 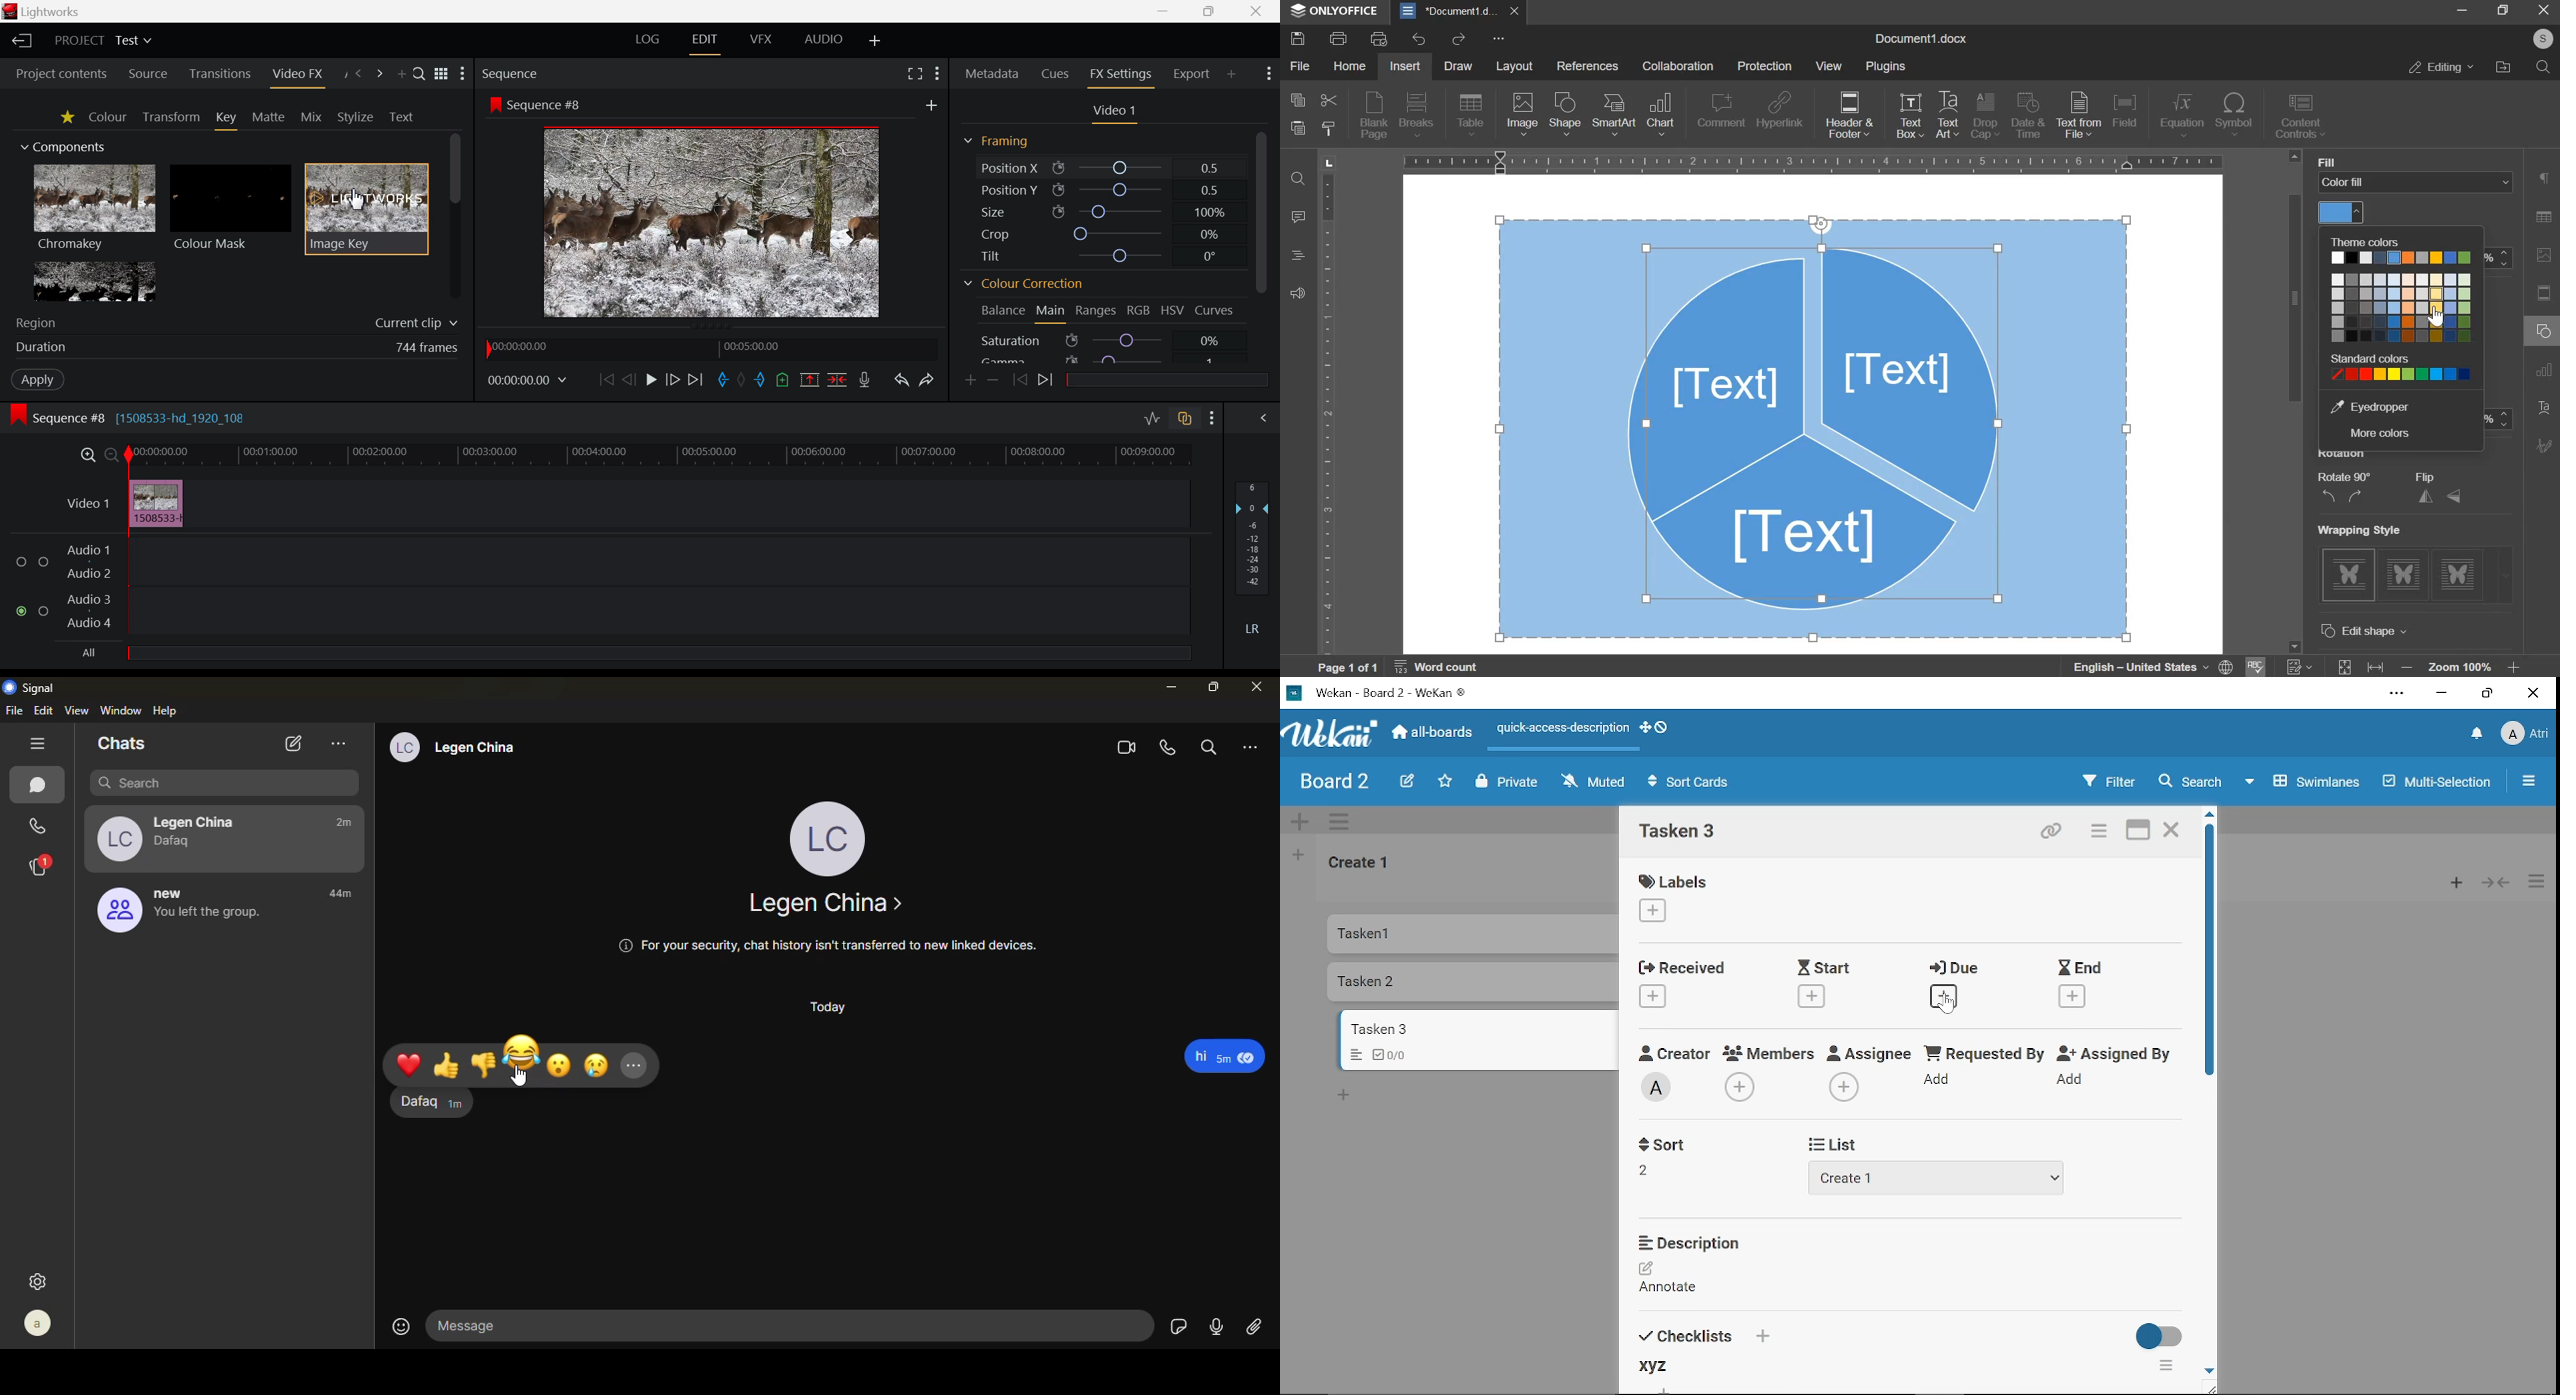 I want to click on page and word count, so click(x=1399, y=667).